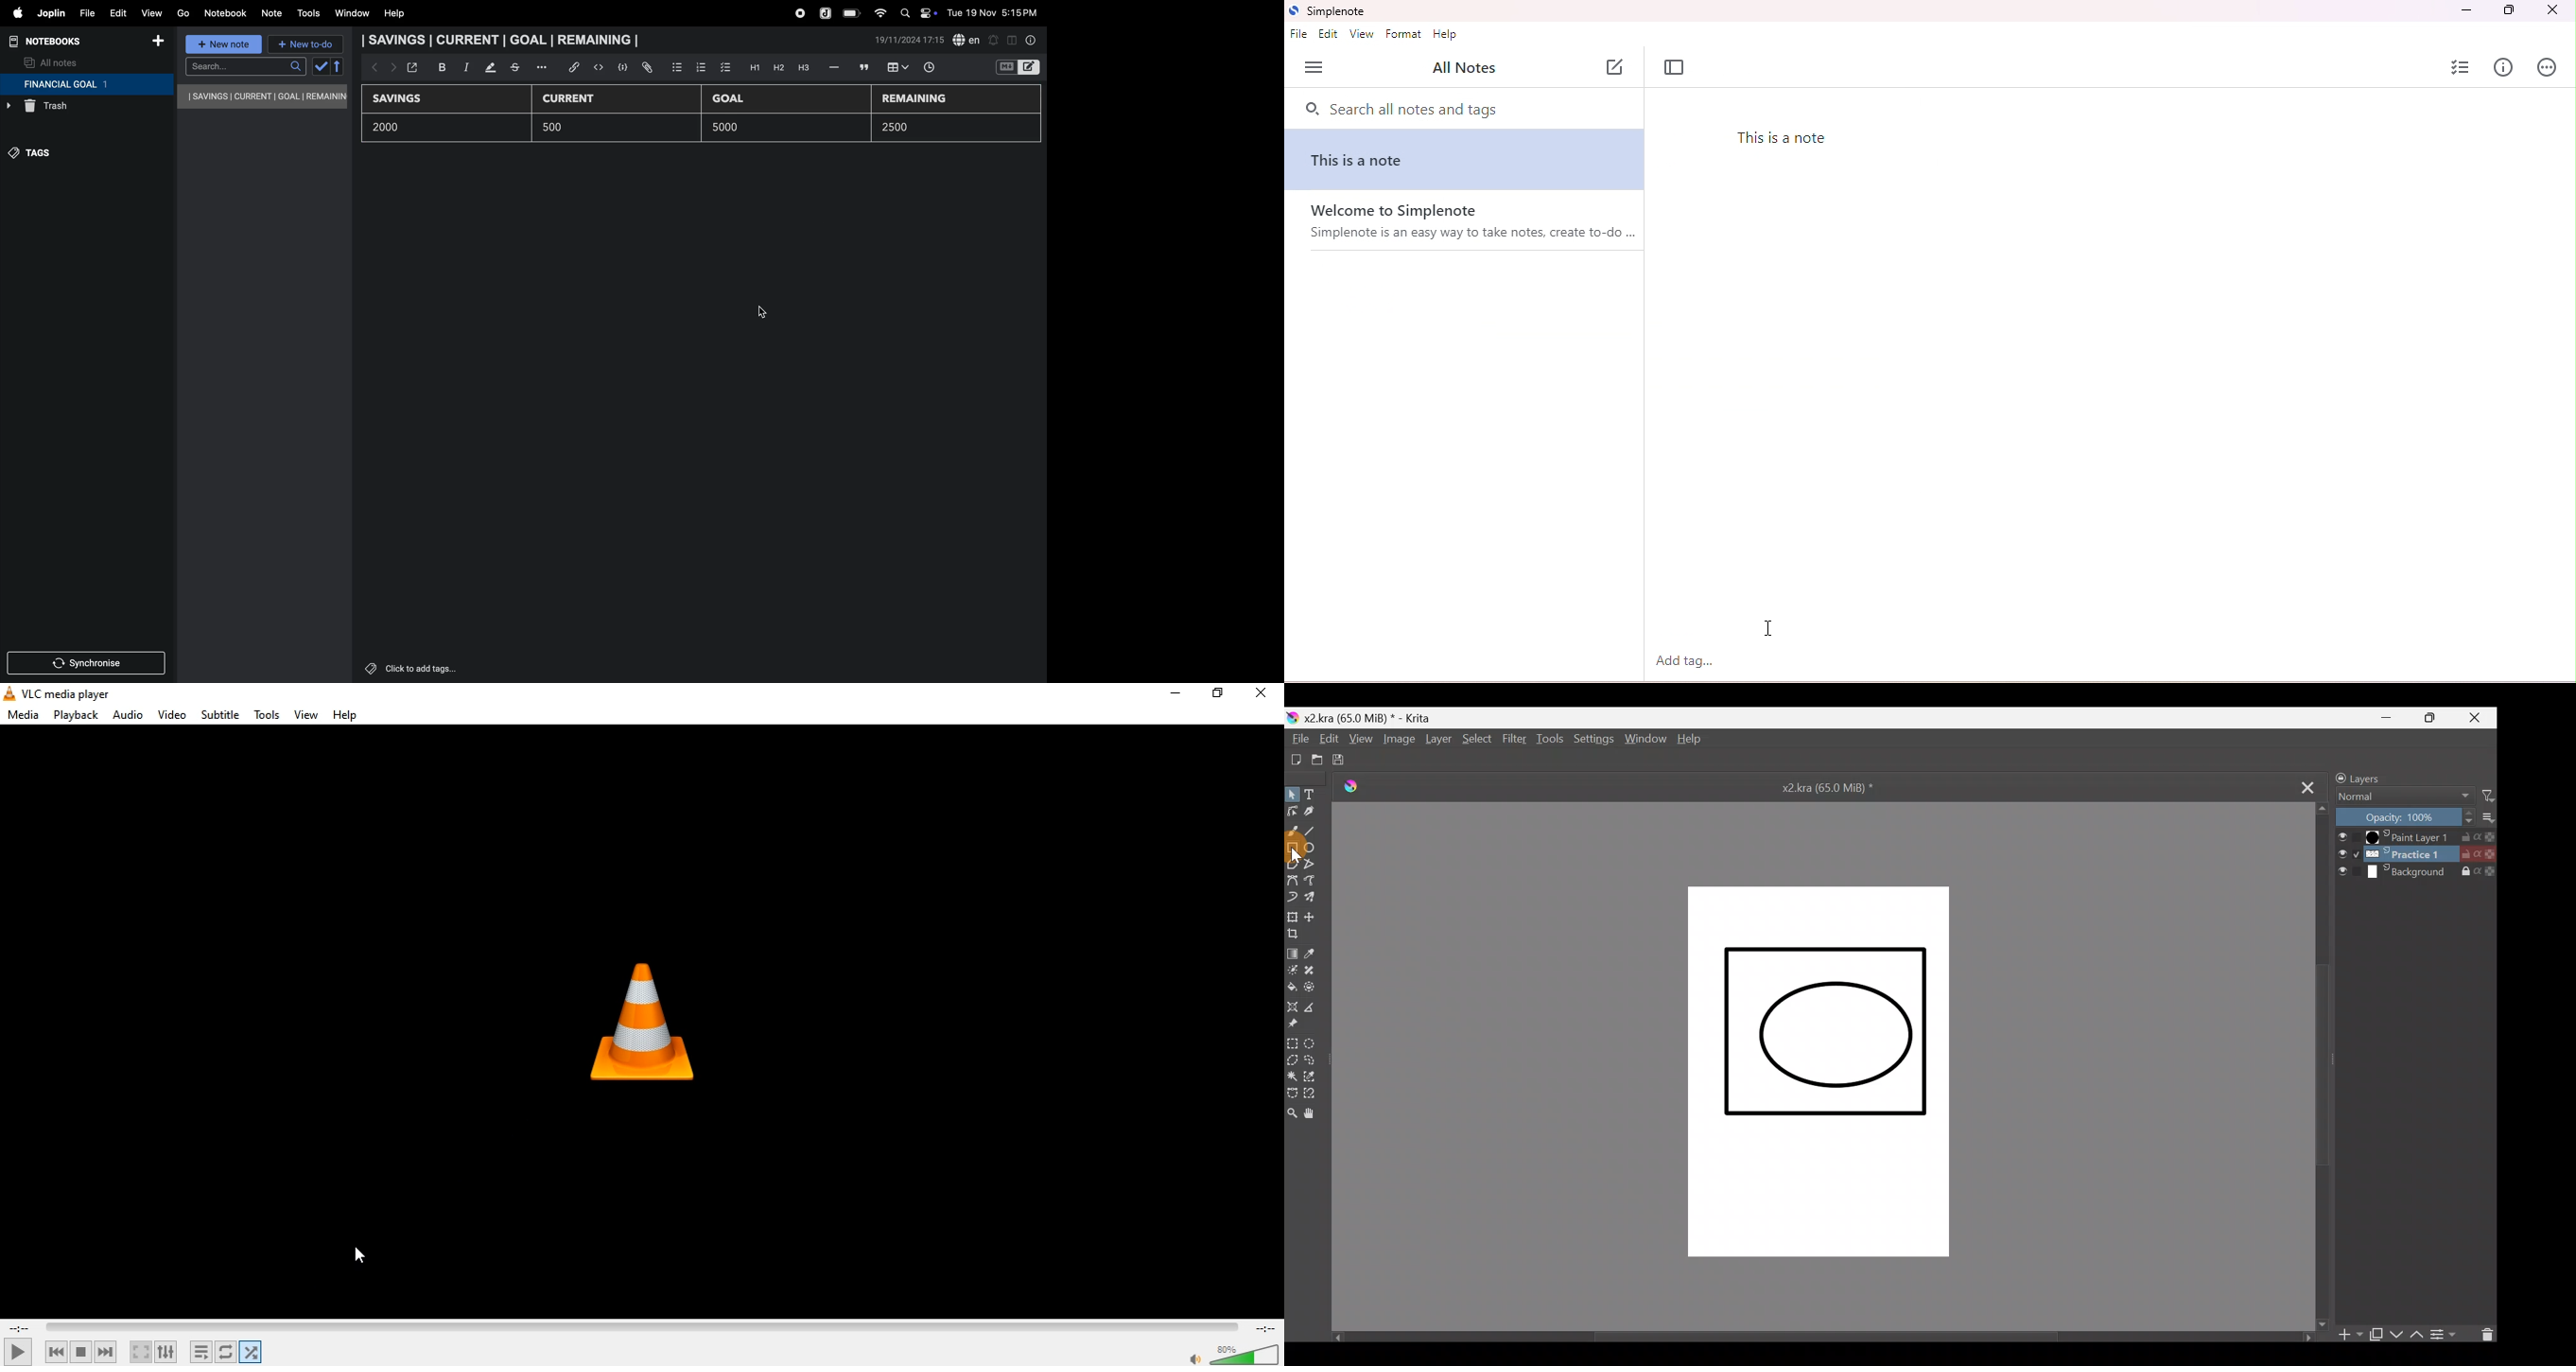 The height and width of the screenshot is (1372, 2576). Describe the element at coordinates (437, 67) in the screenshot. I see `bold` at that location.